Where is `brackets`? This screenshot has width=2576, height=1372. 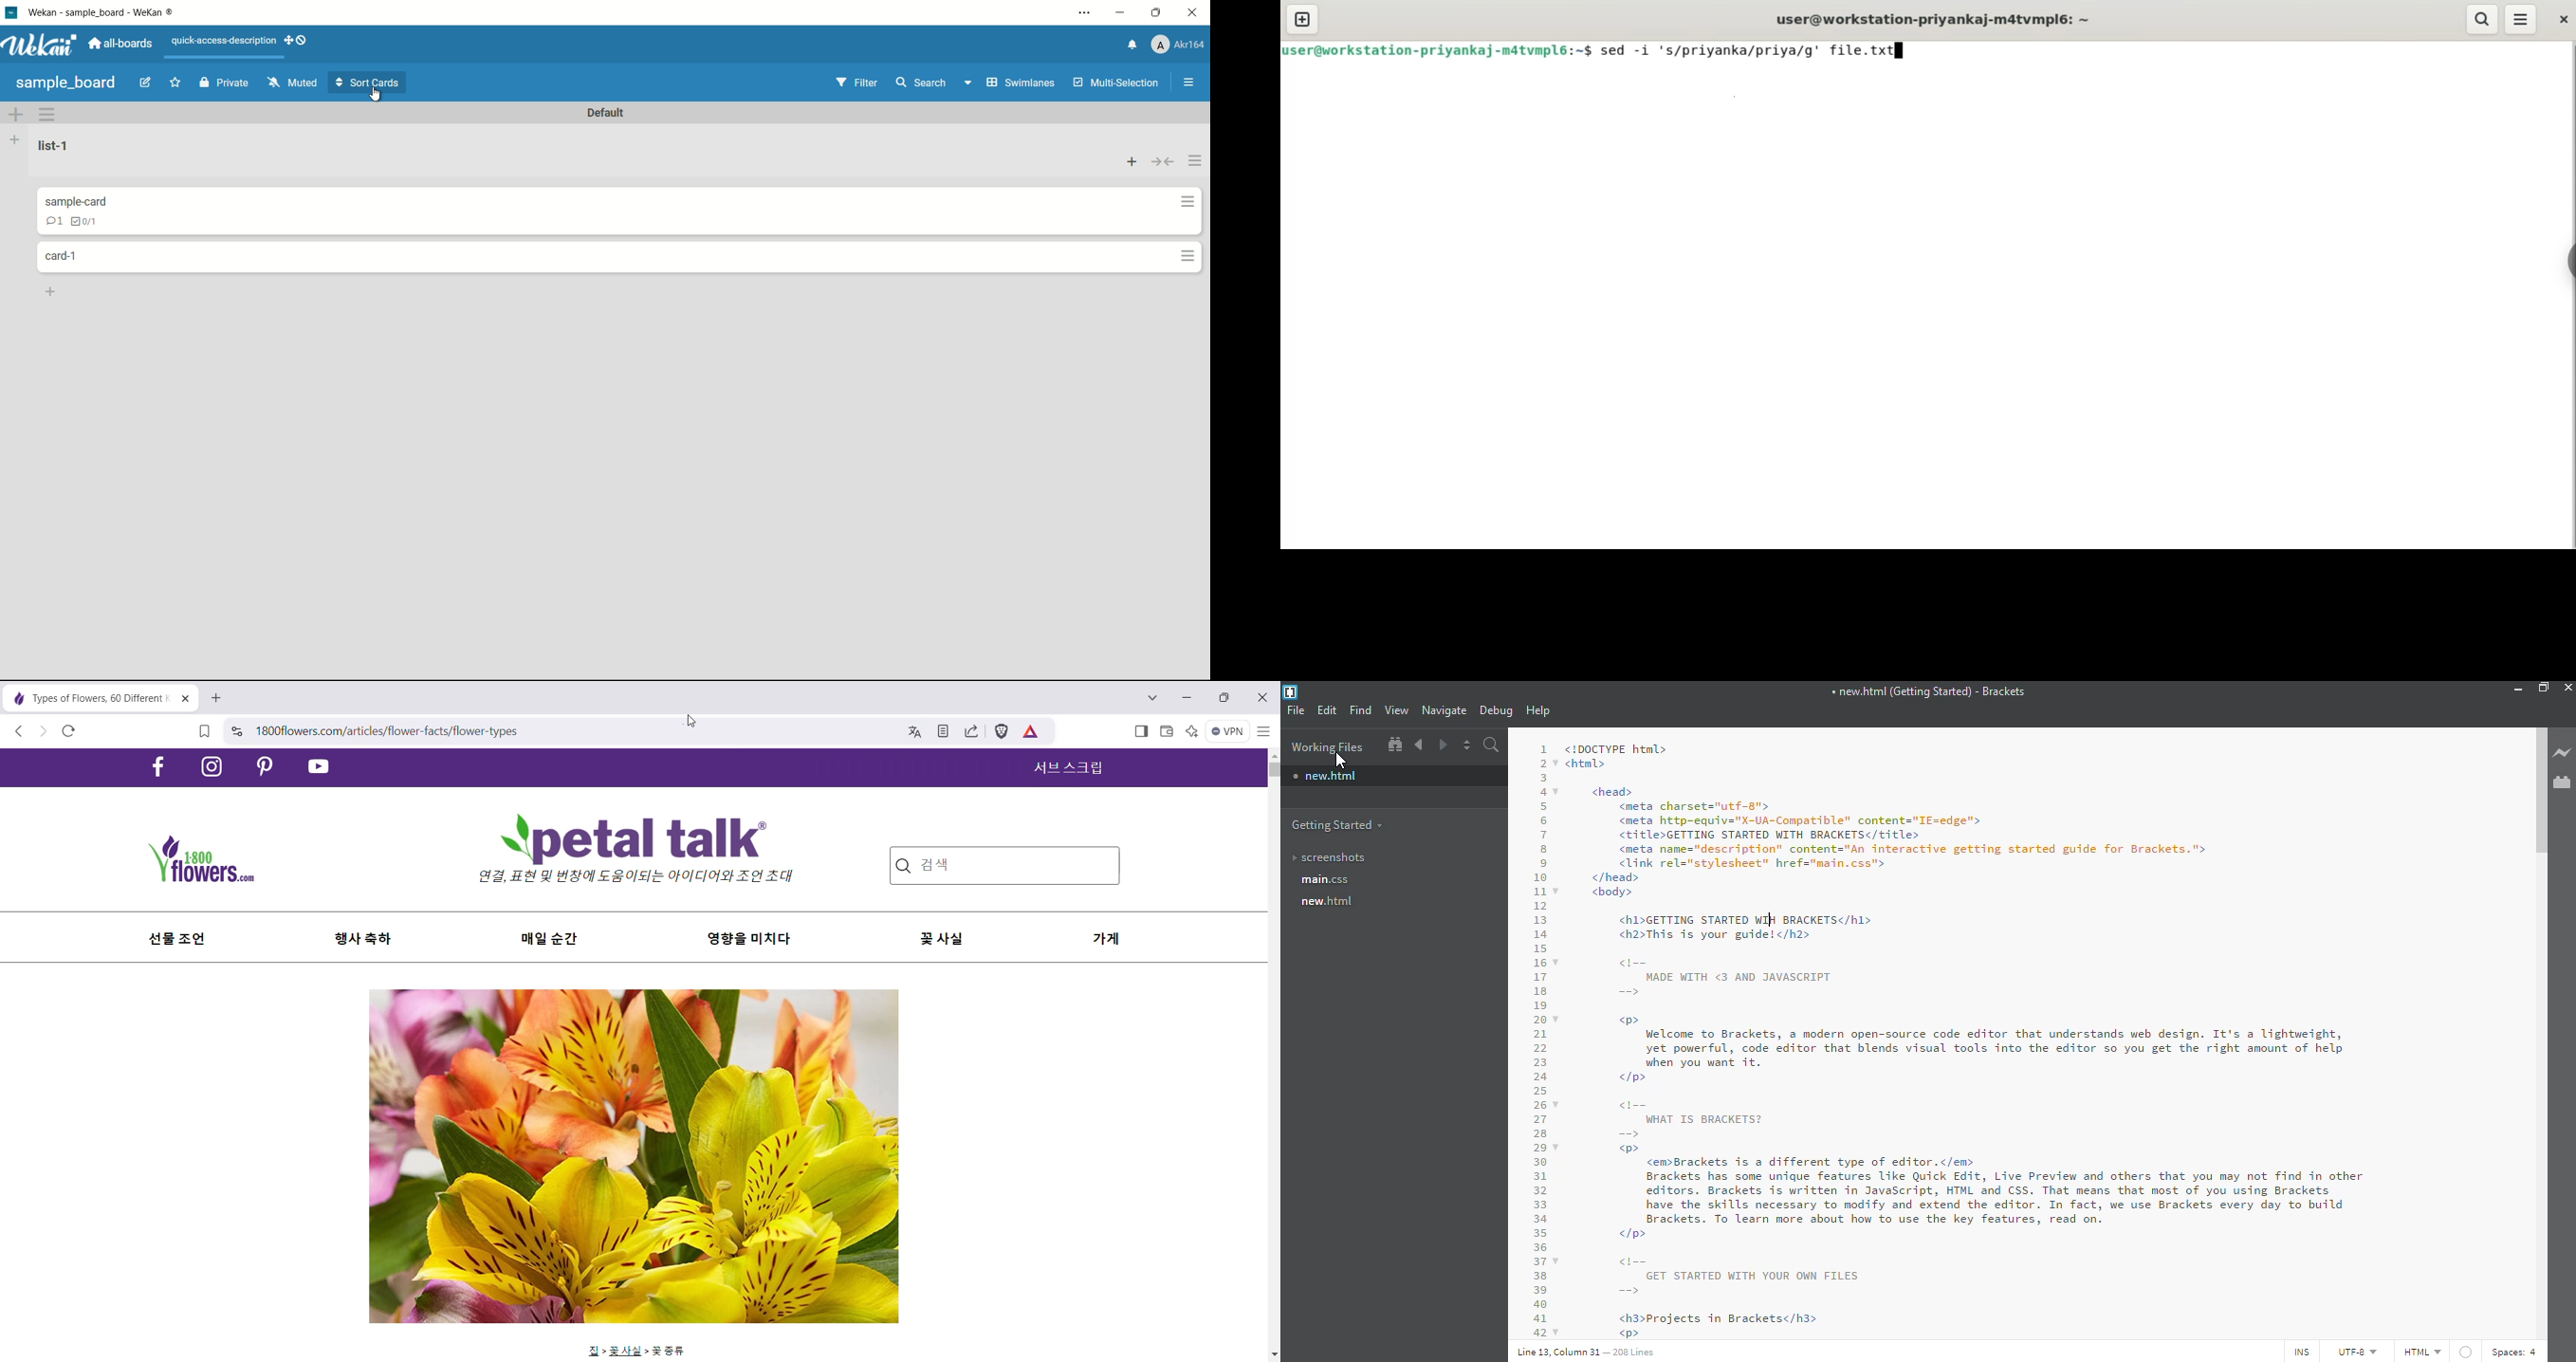 brackets is located at coordinates (1289, 692).